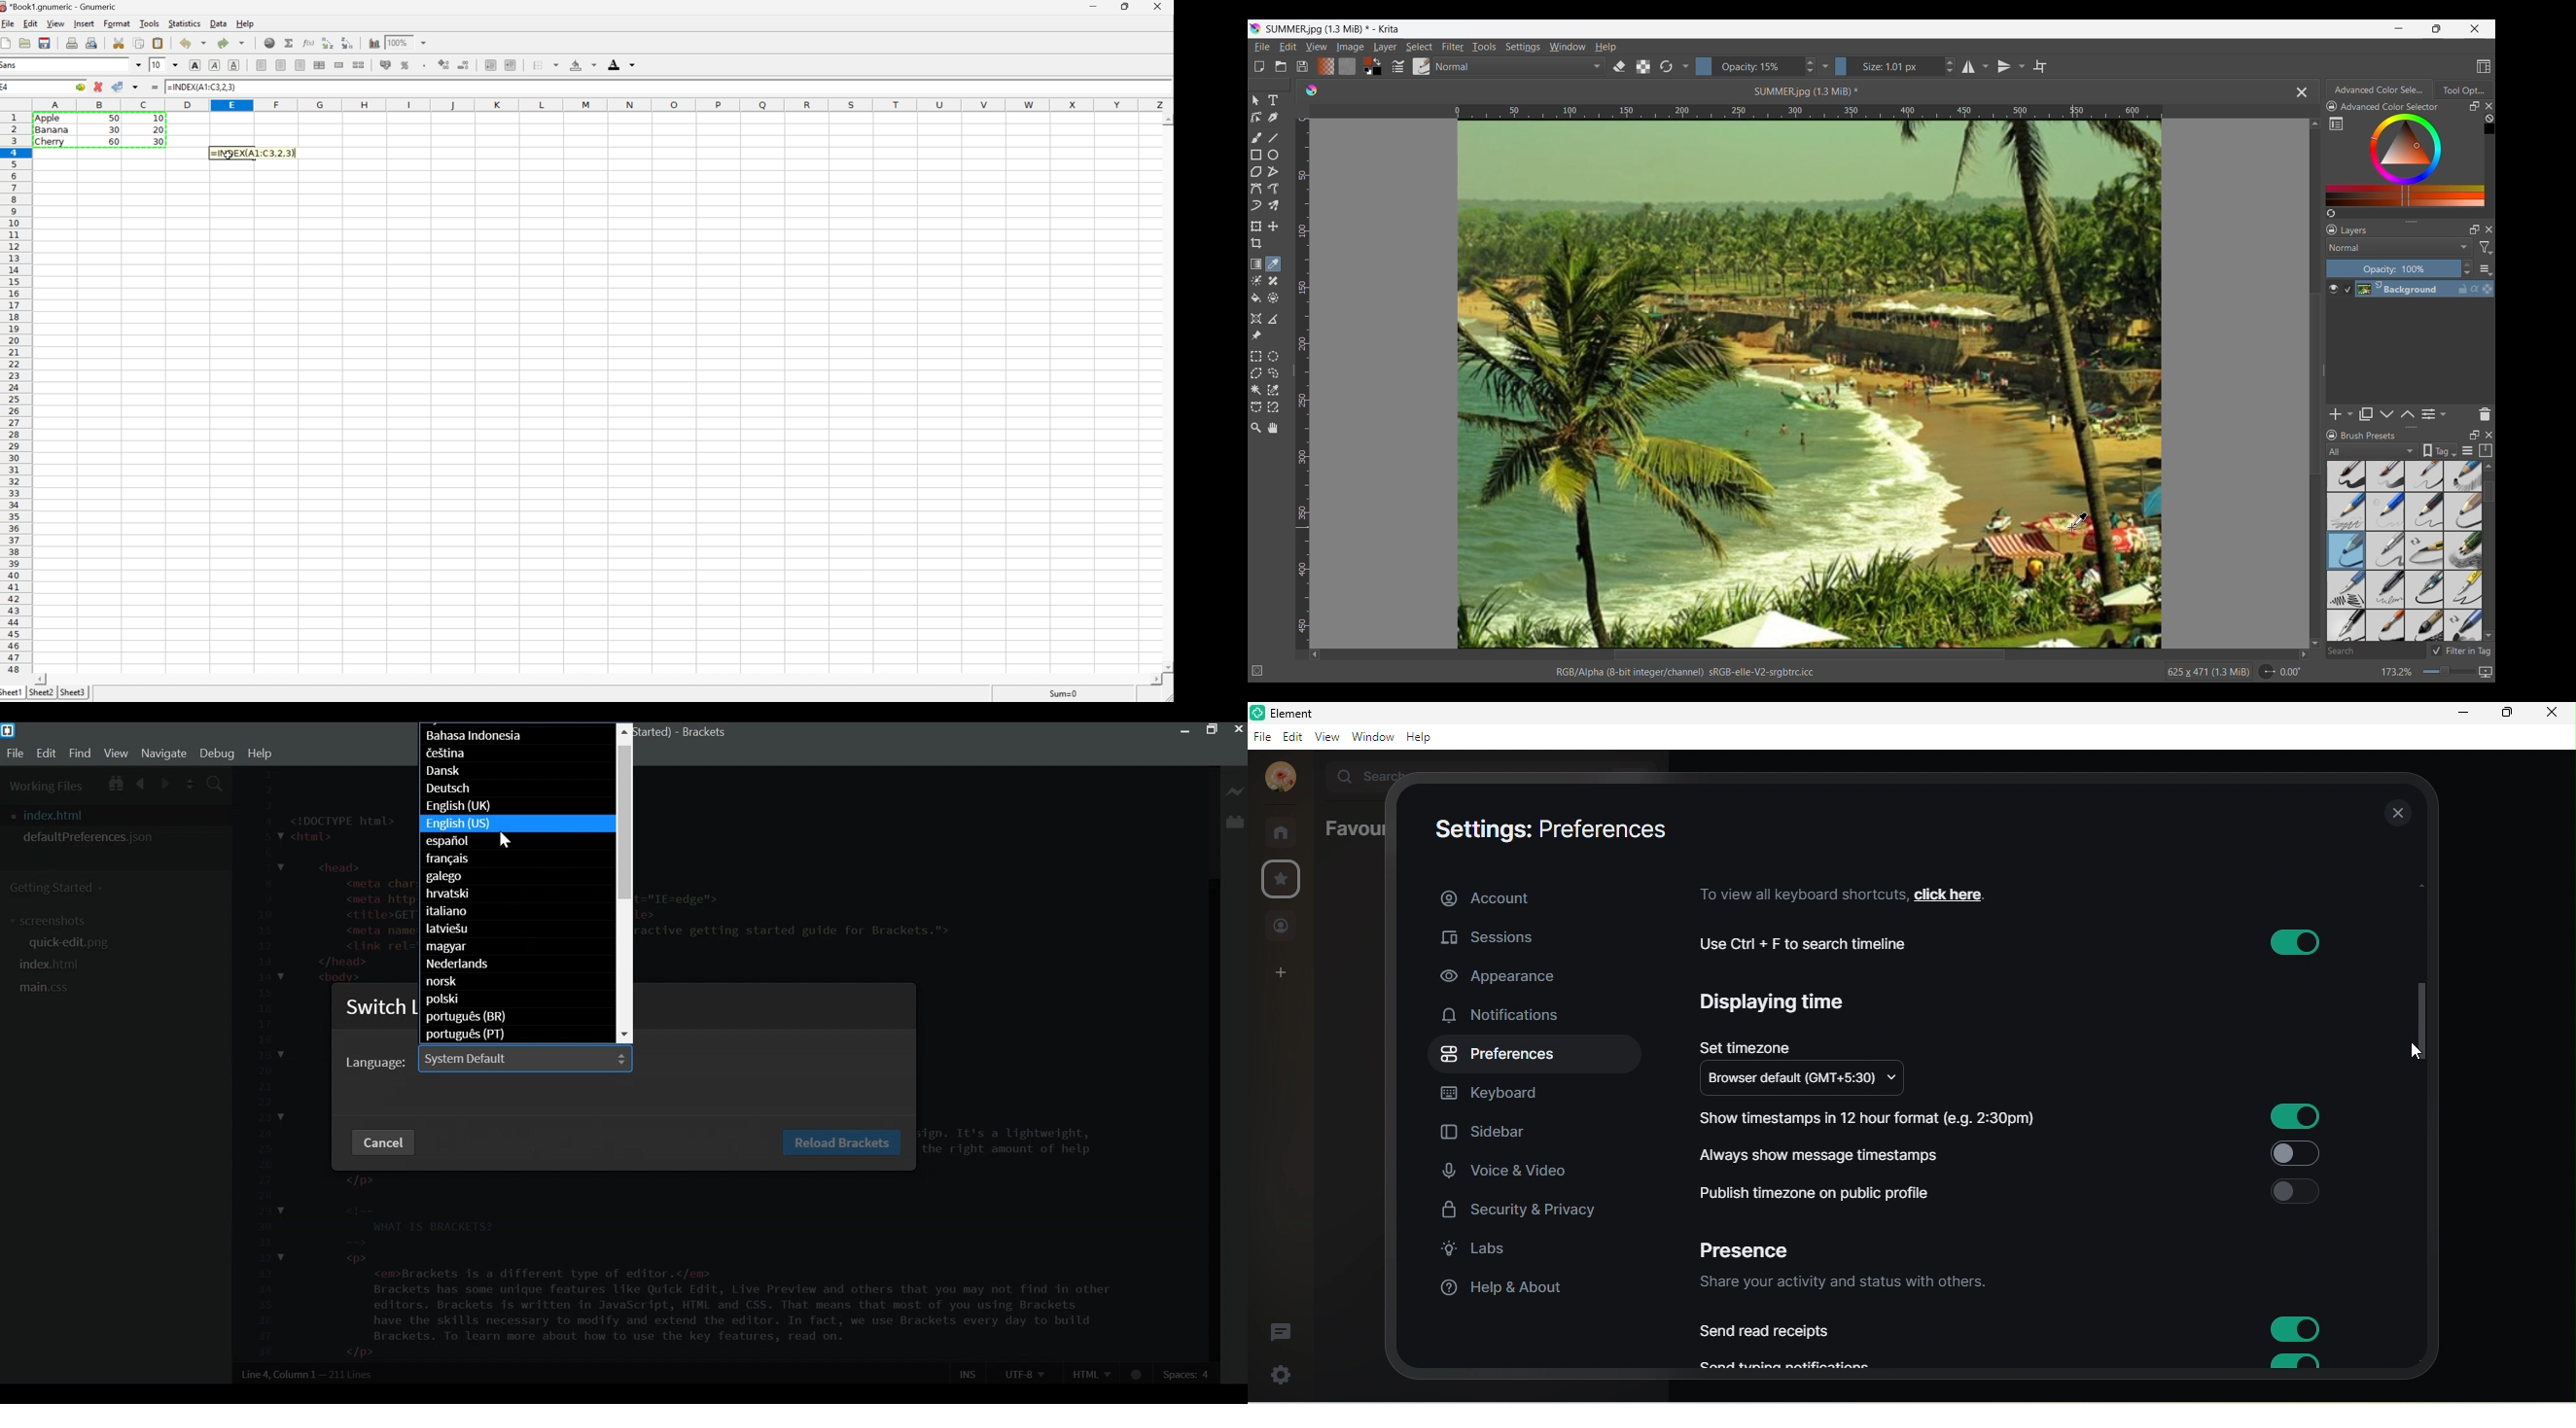  I want to click on window, so click(1371, 738).